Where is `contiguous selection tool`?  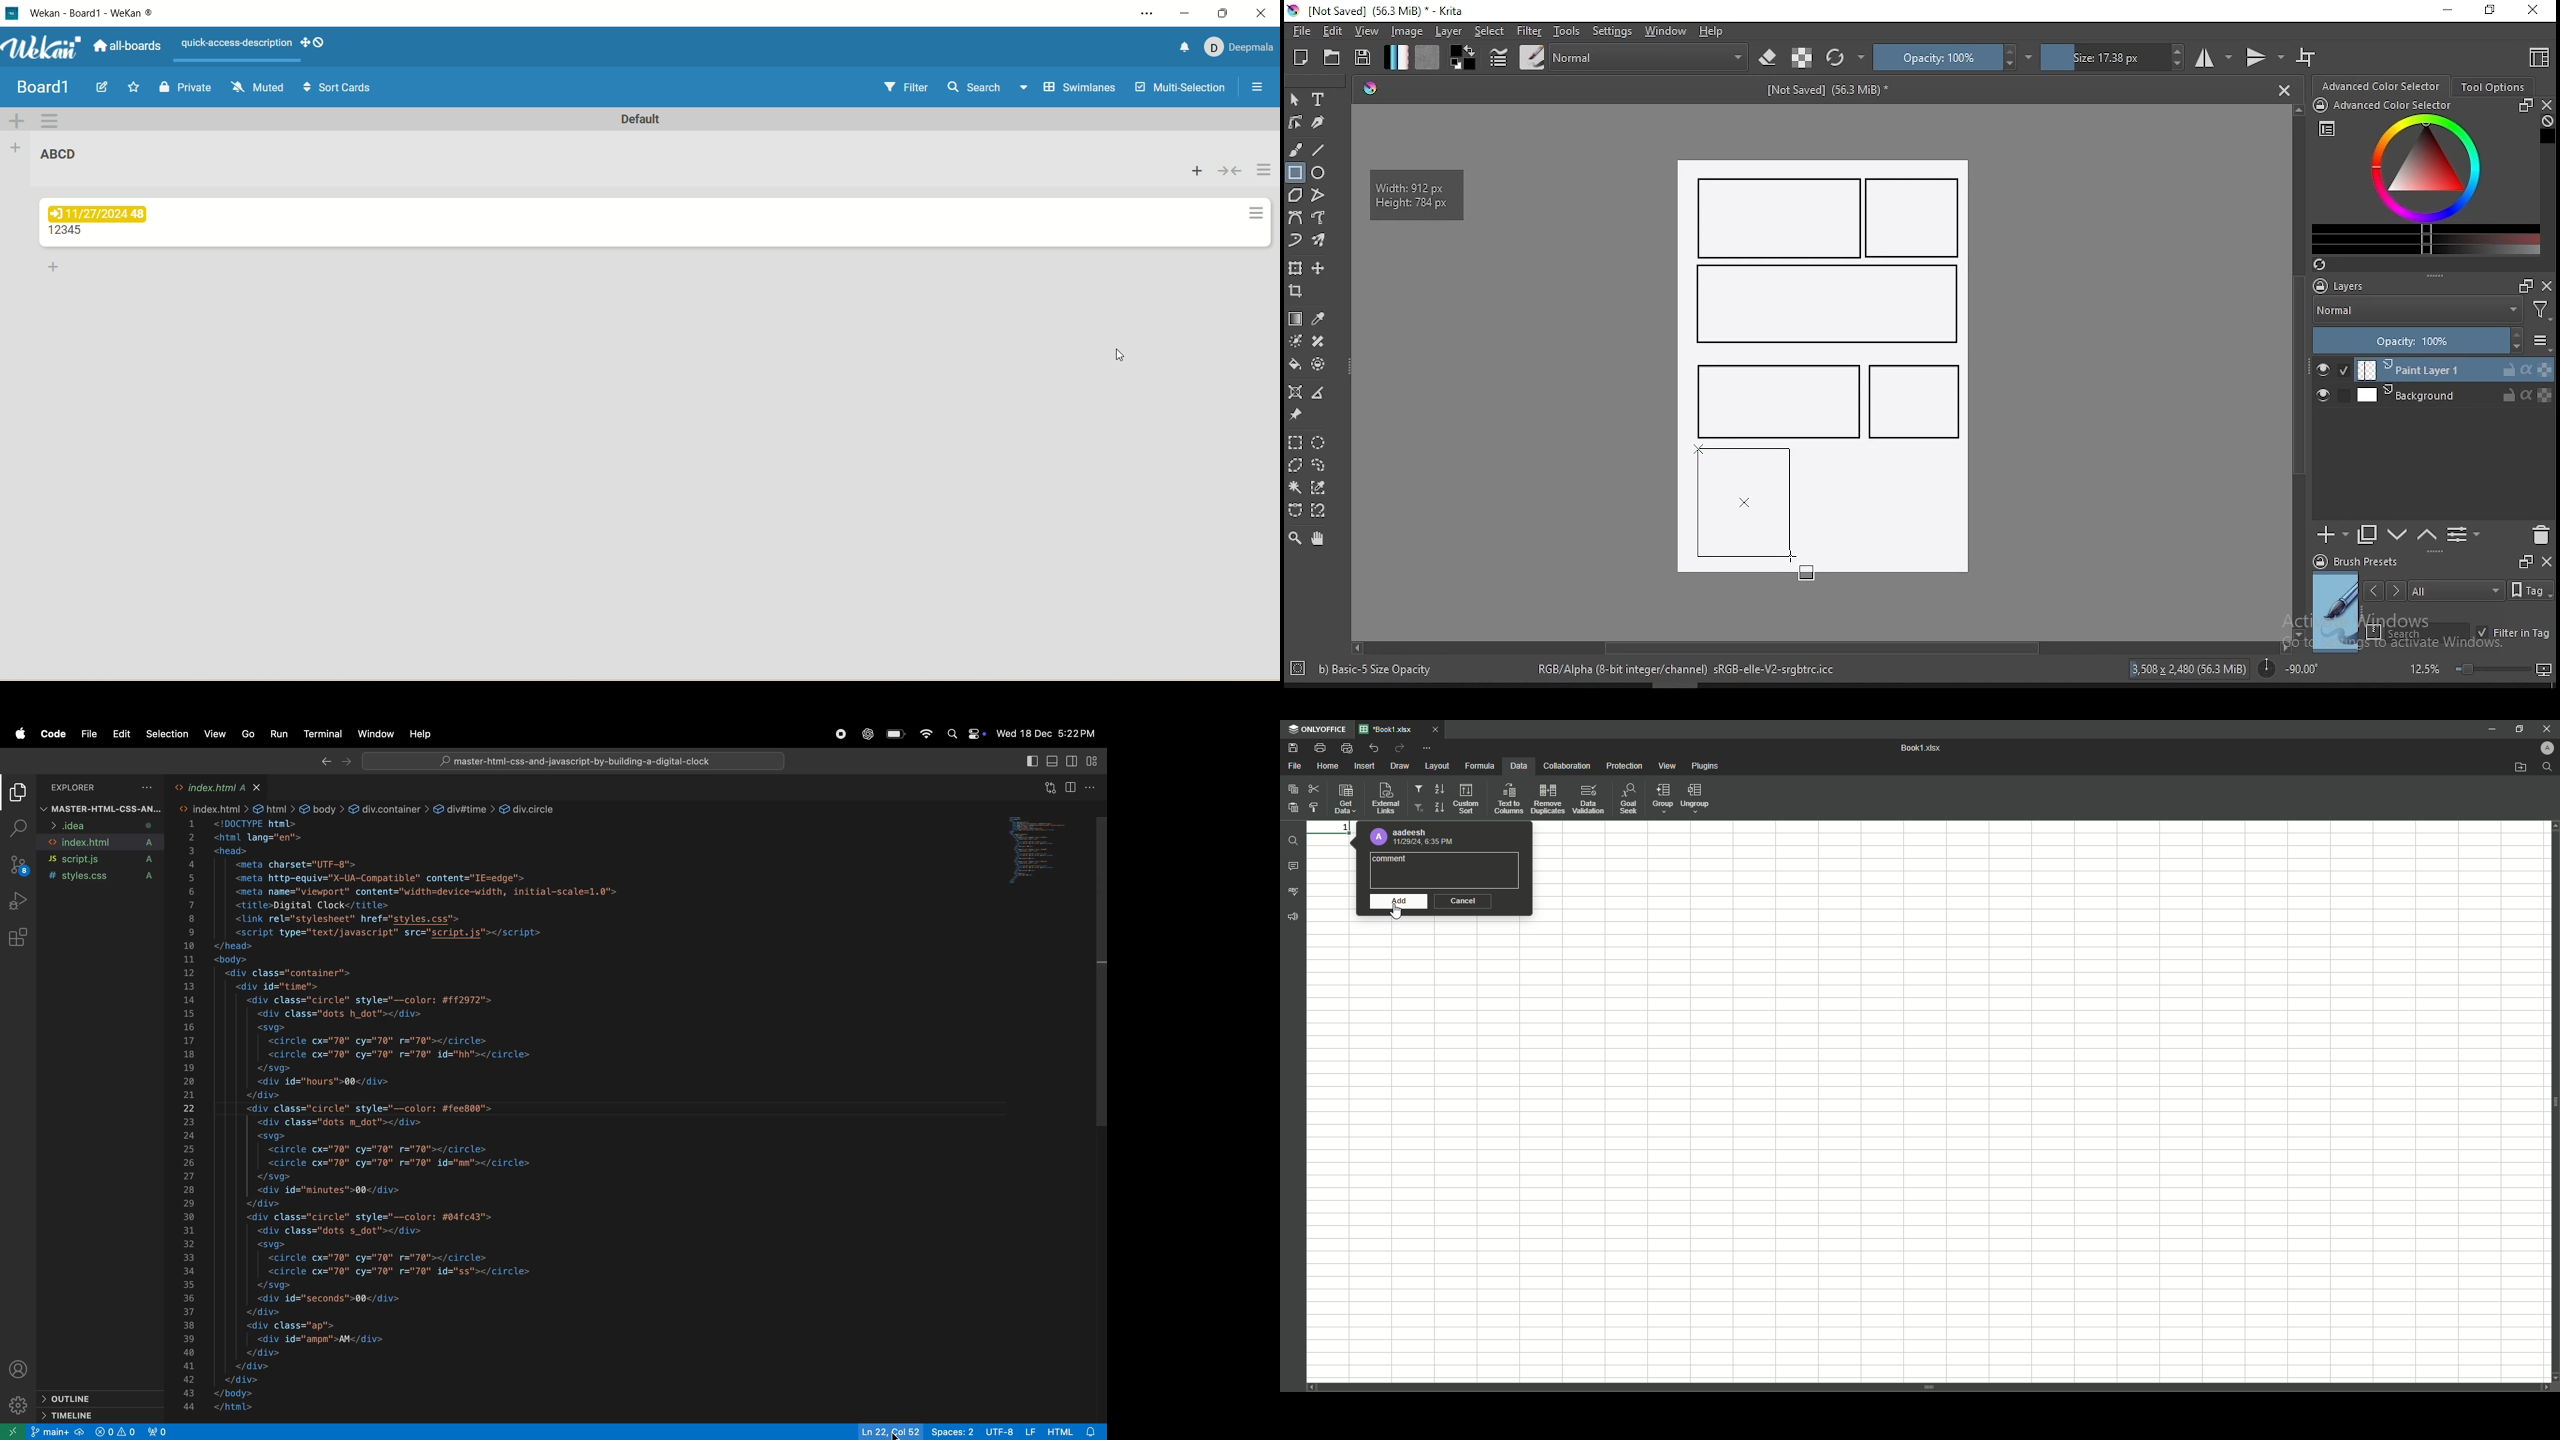
contiguous selection tool is located at coordinates (1296, 489).